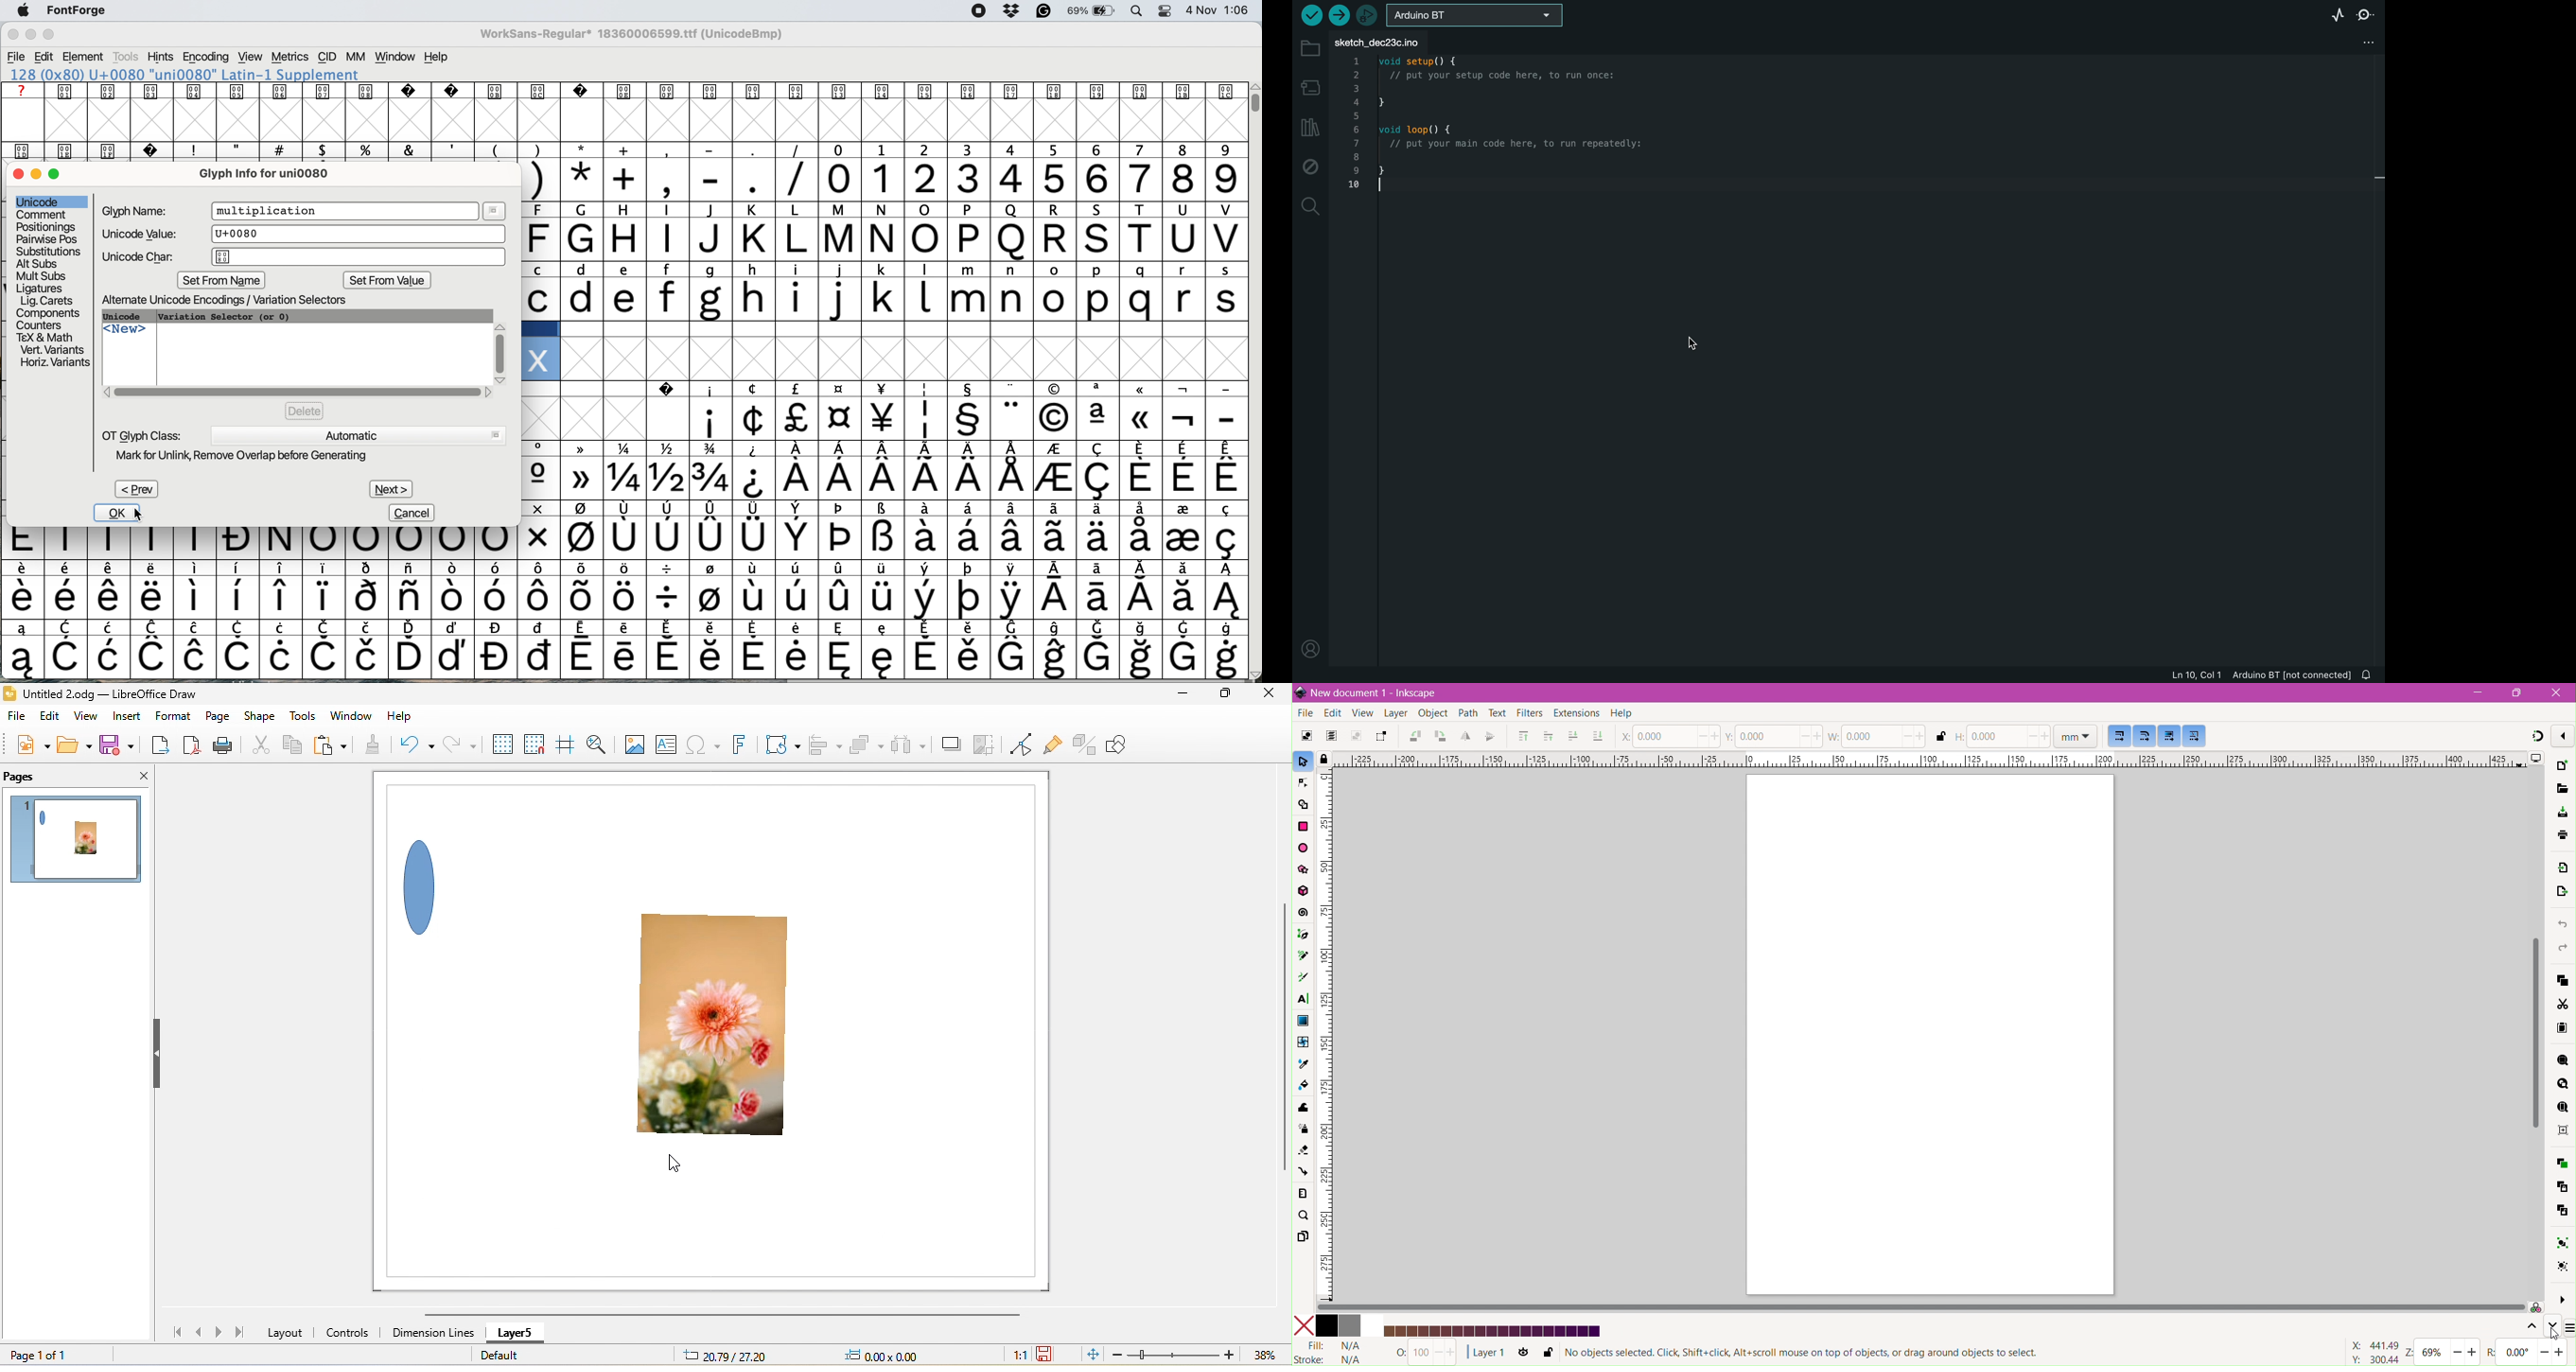  Describe the element at coordinates (329, 743) in the screenshot. I see `paste` at that location.